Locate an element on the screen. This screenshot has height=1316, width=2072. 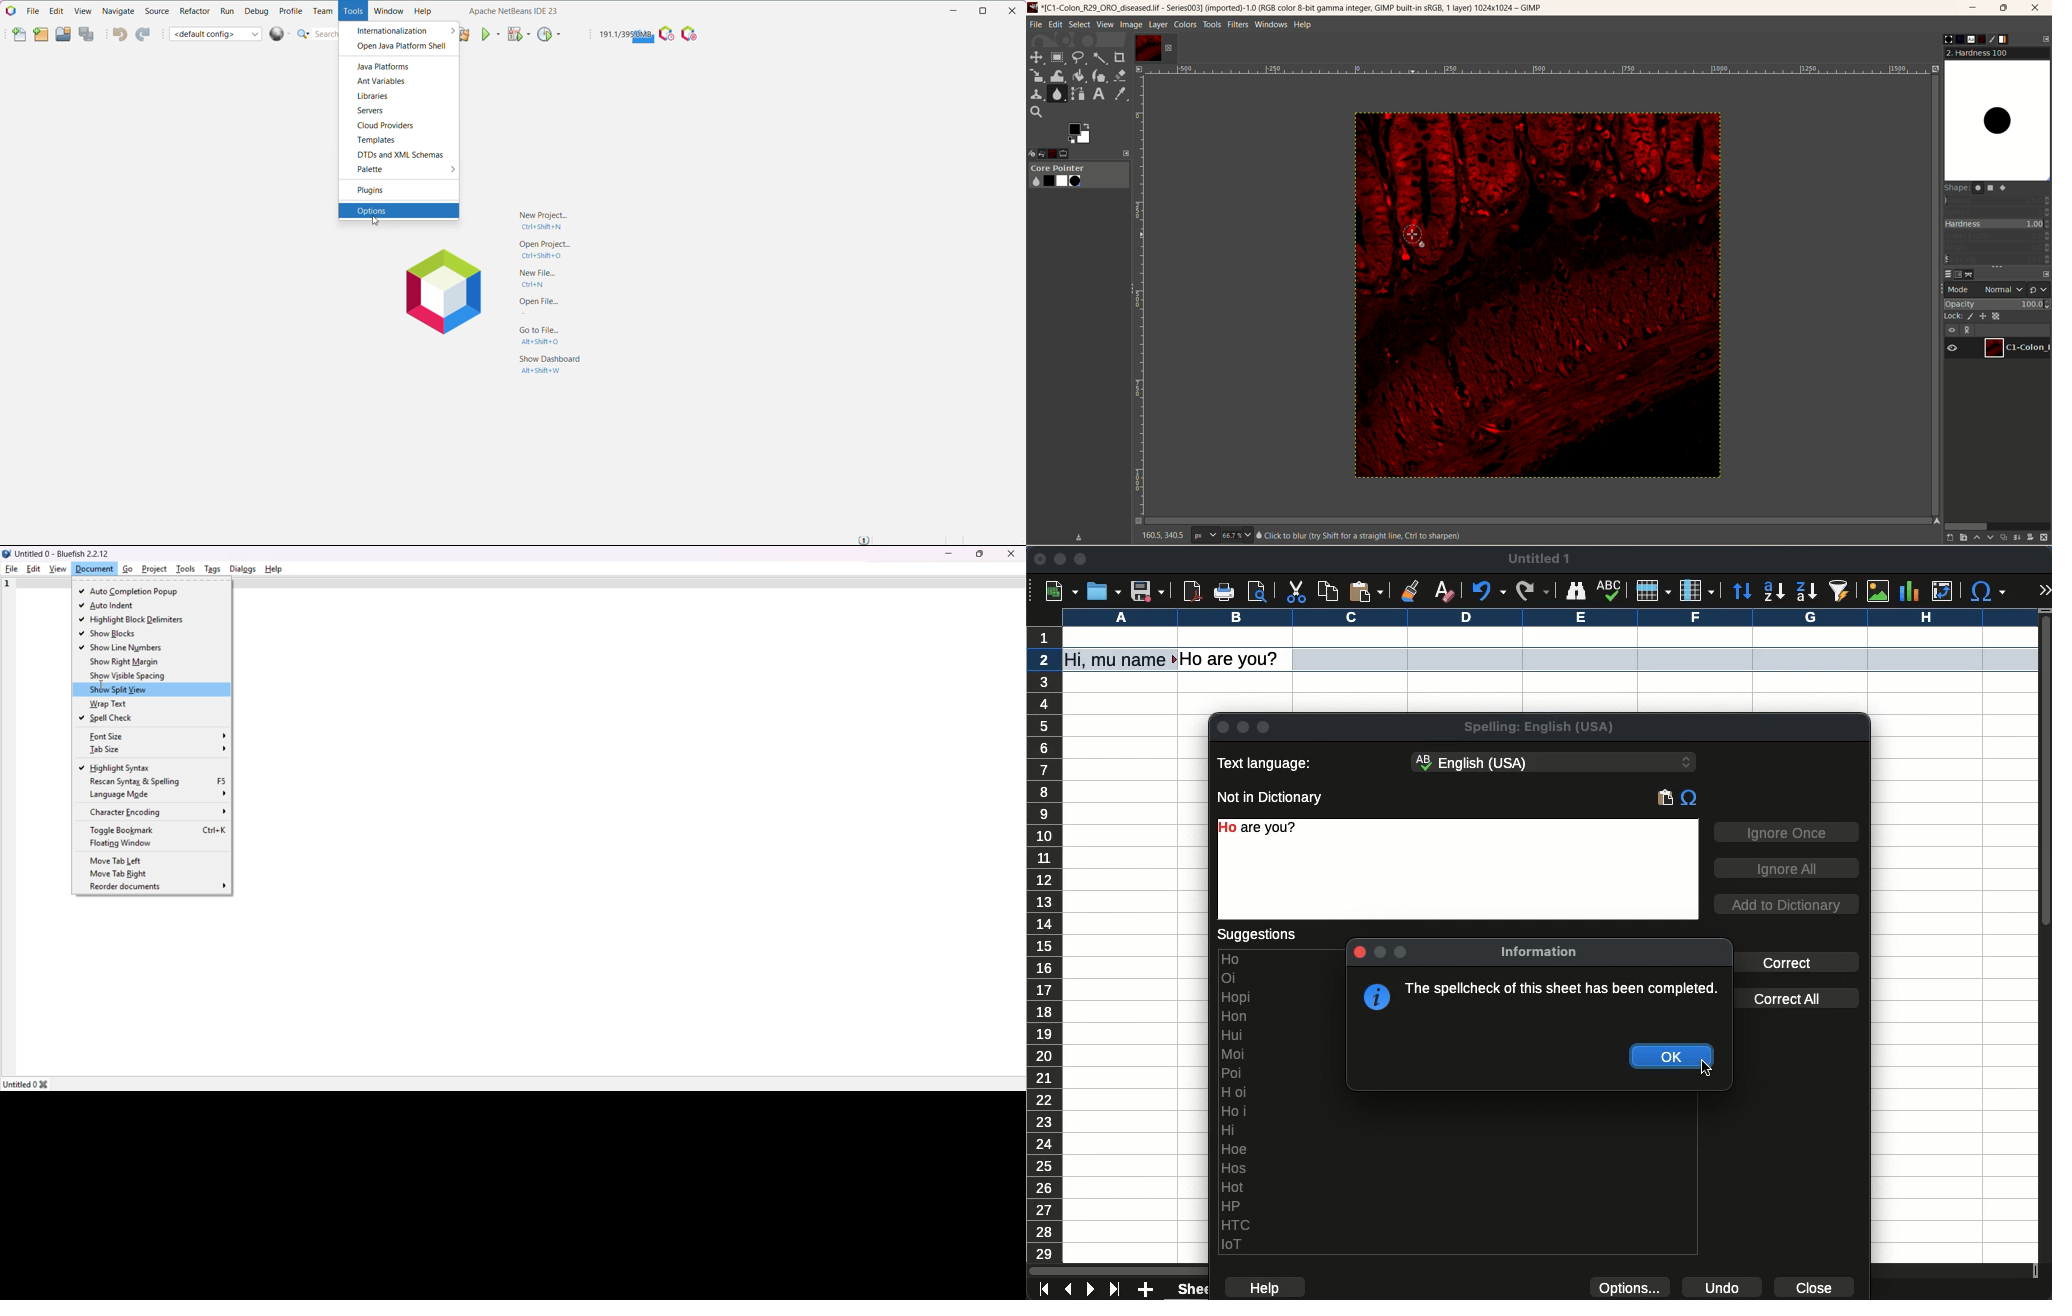
last sheet is located at coordinates (1117, 1290).